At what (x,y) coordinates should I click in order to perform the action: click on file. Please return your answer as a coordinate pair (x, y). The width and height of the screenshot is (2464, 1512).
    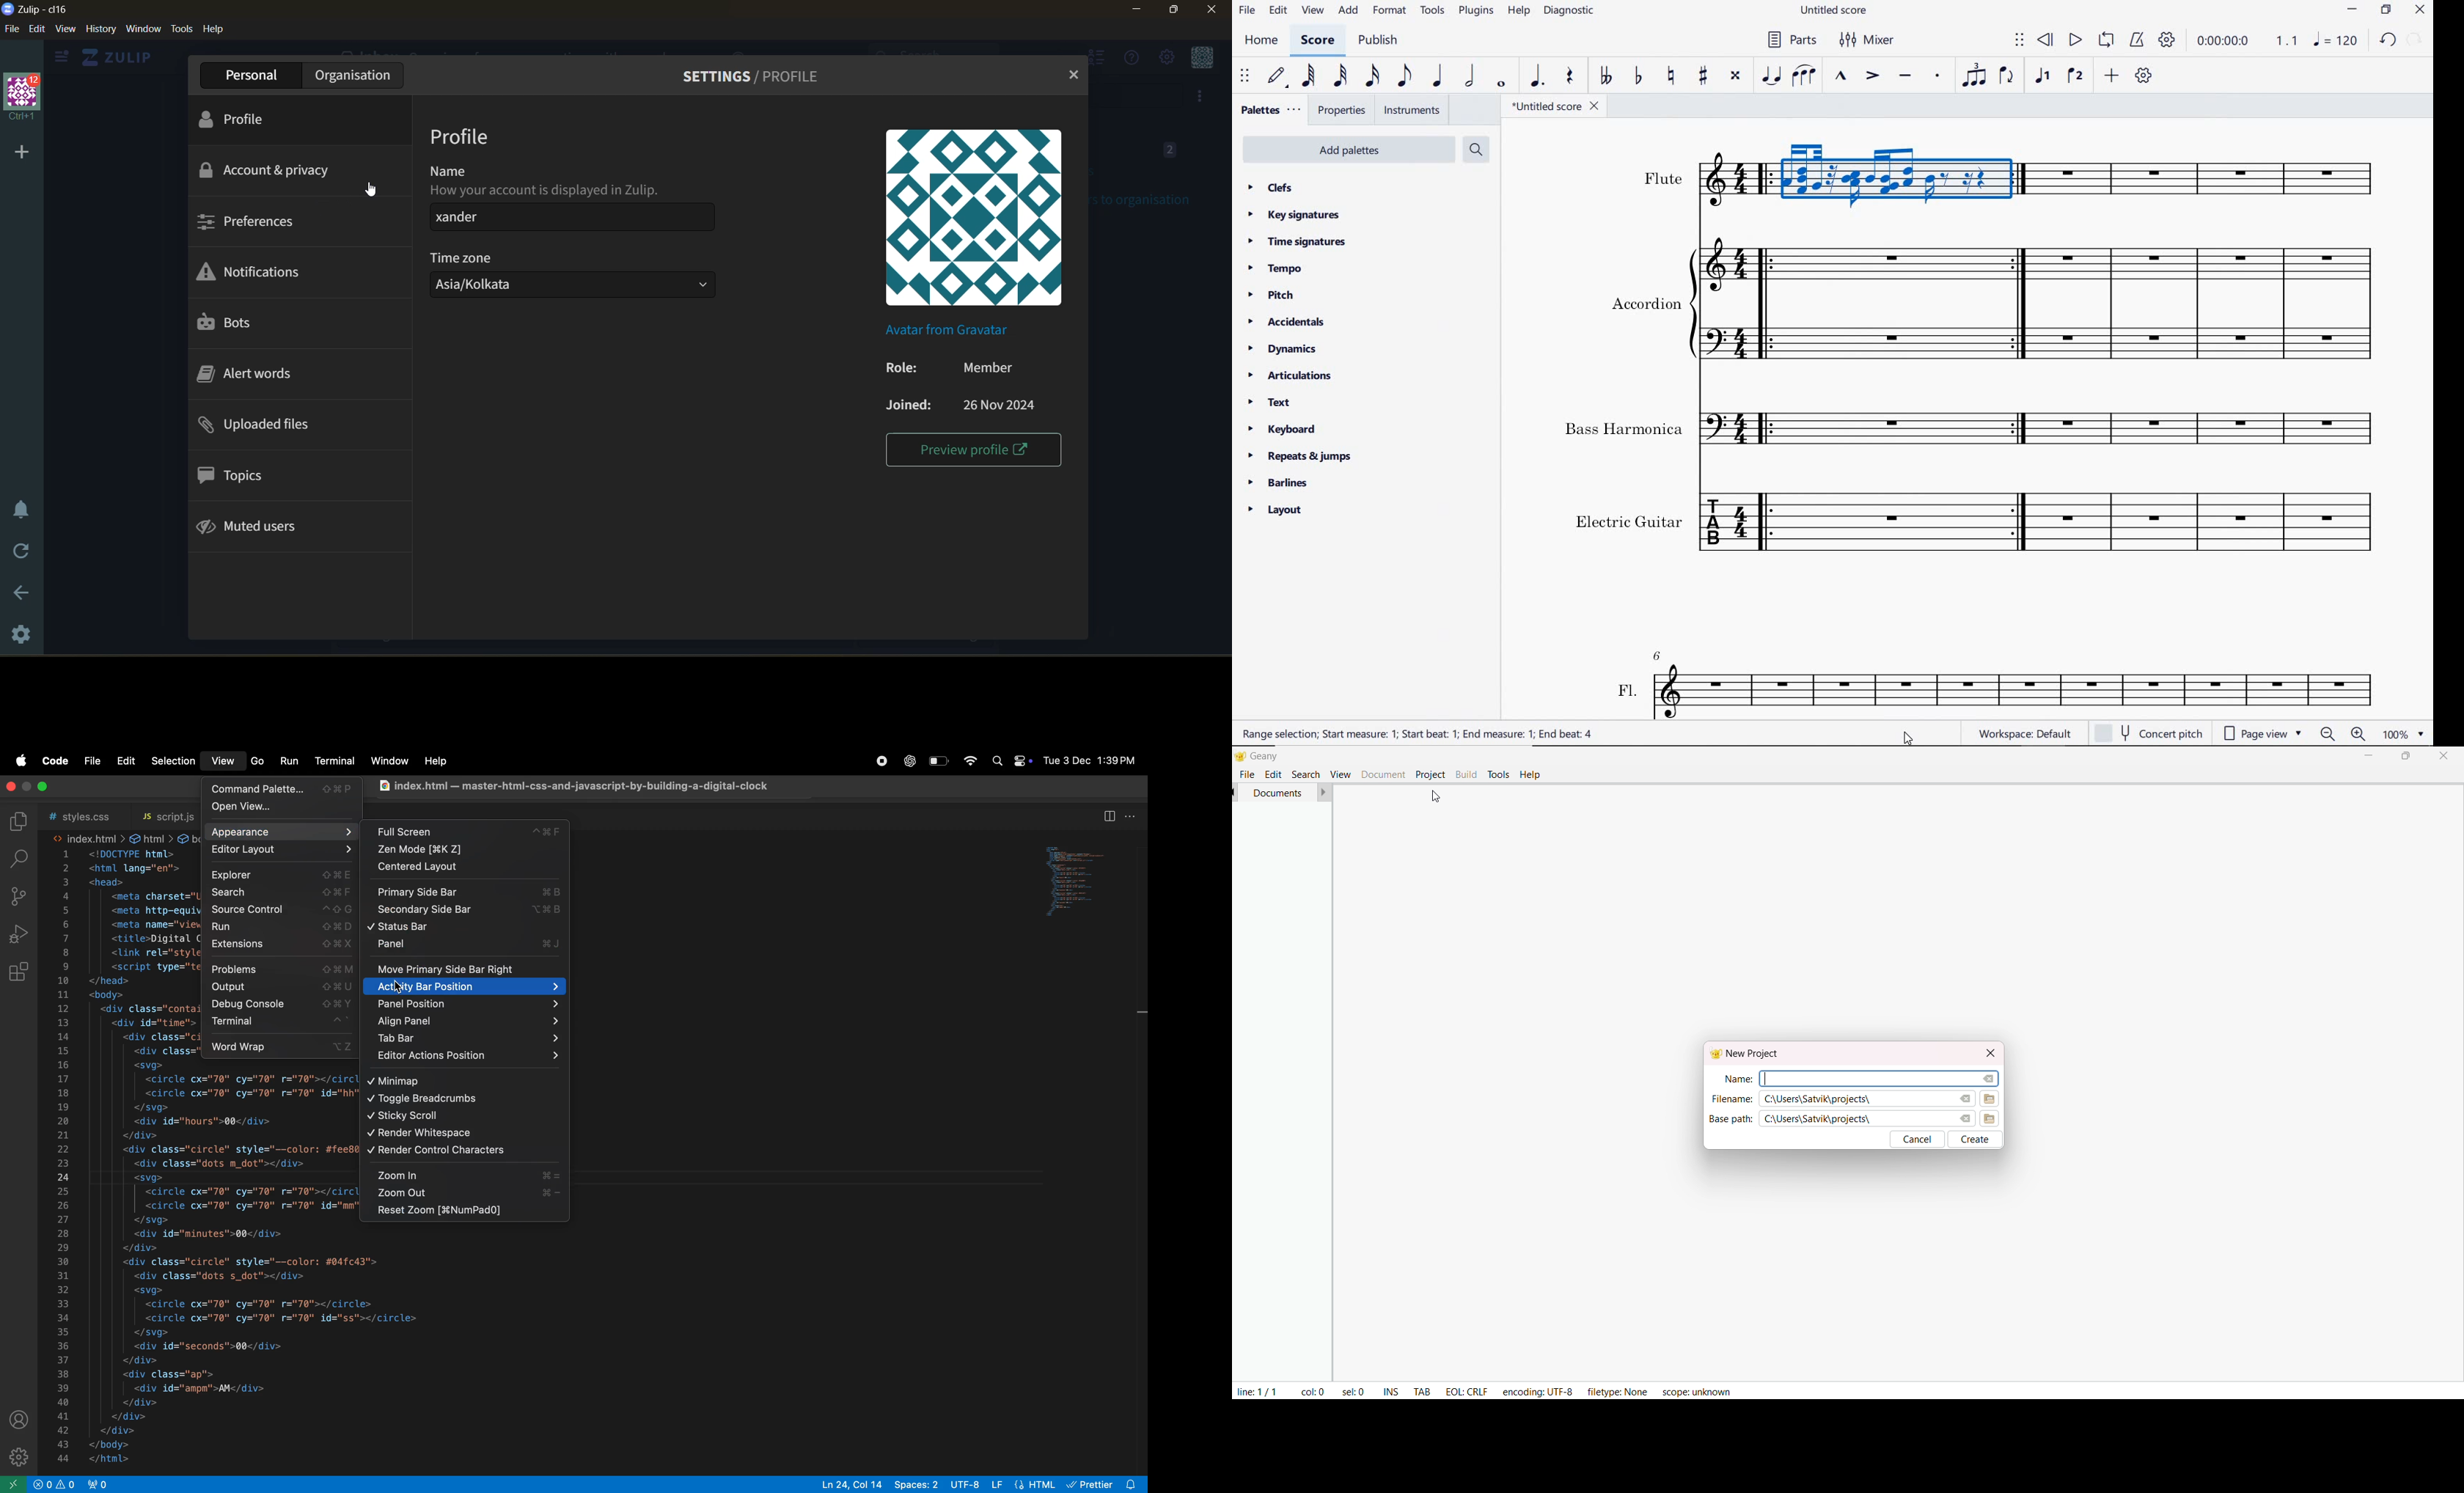
    Looking at the image, I should click on (11, 31).